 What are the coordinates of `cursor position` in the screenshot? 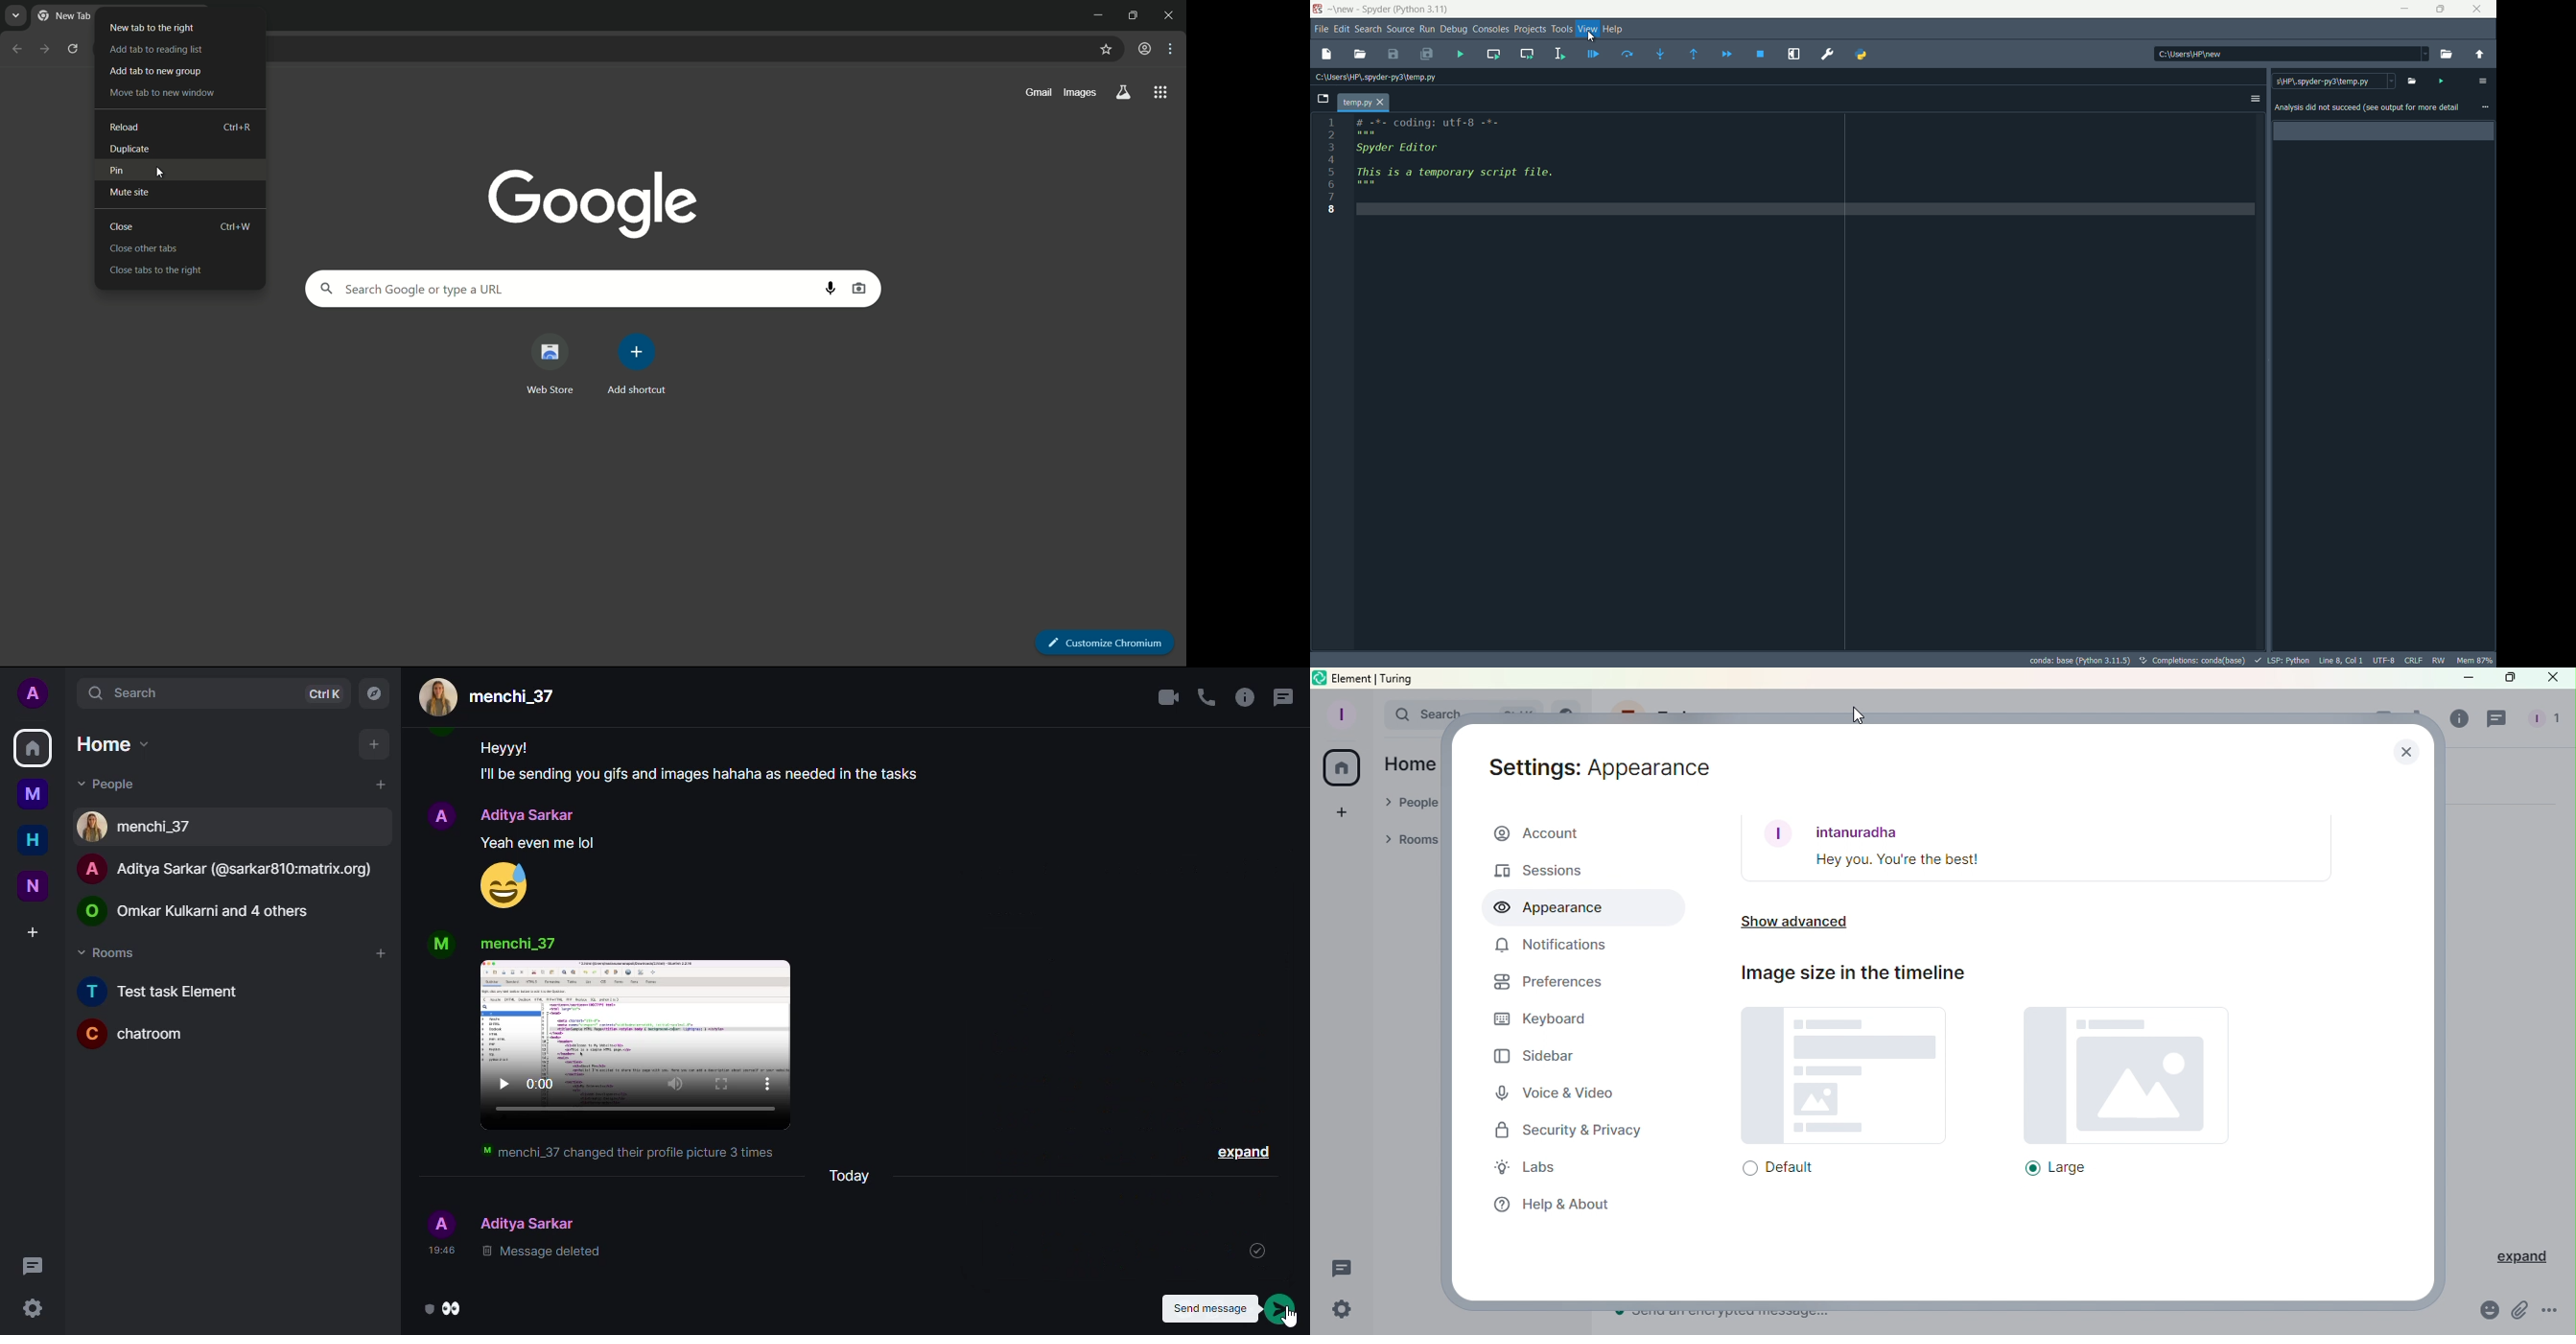 It's located at (2340, 659).